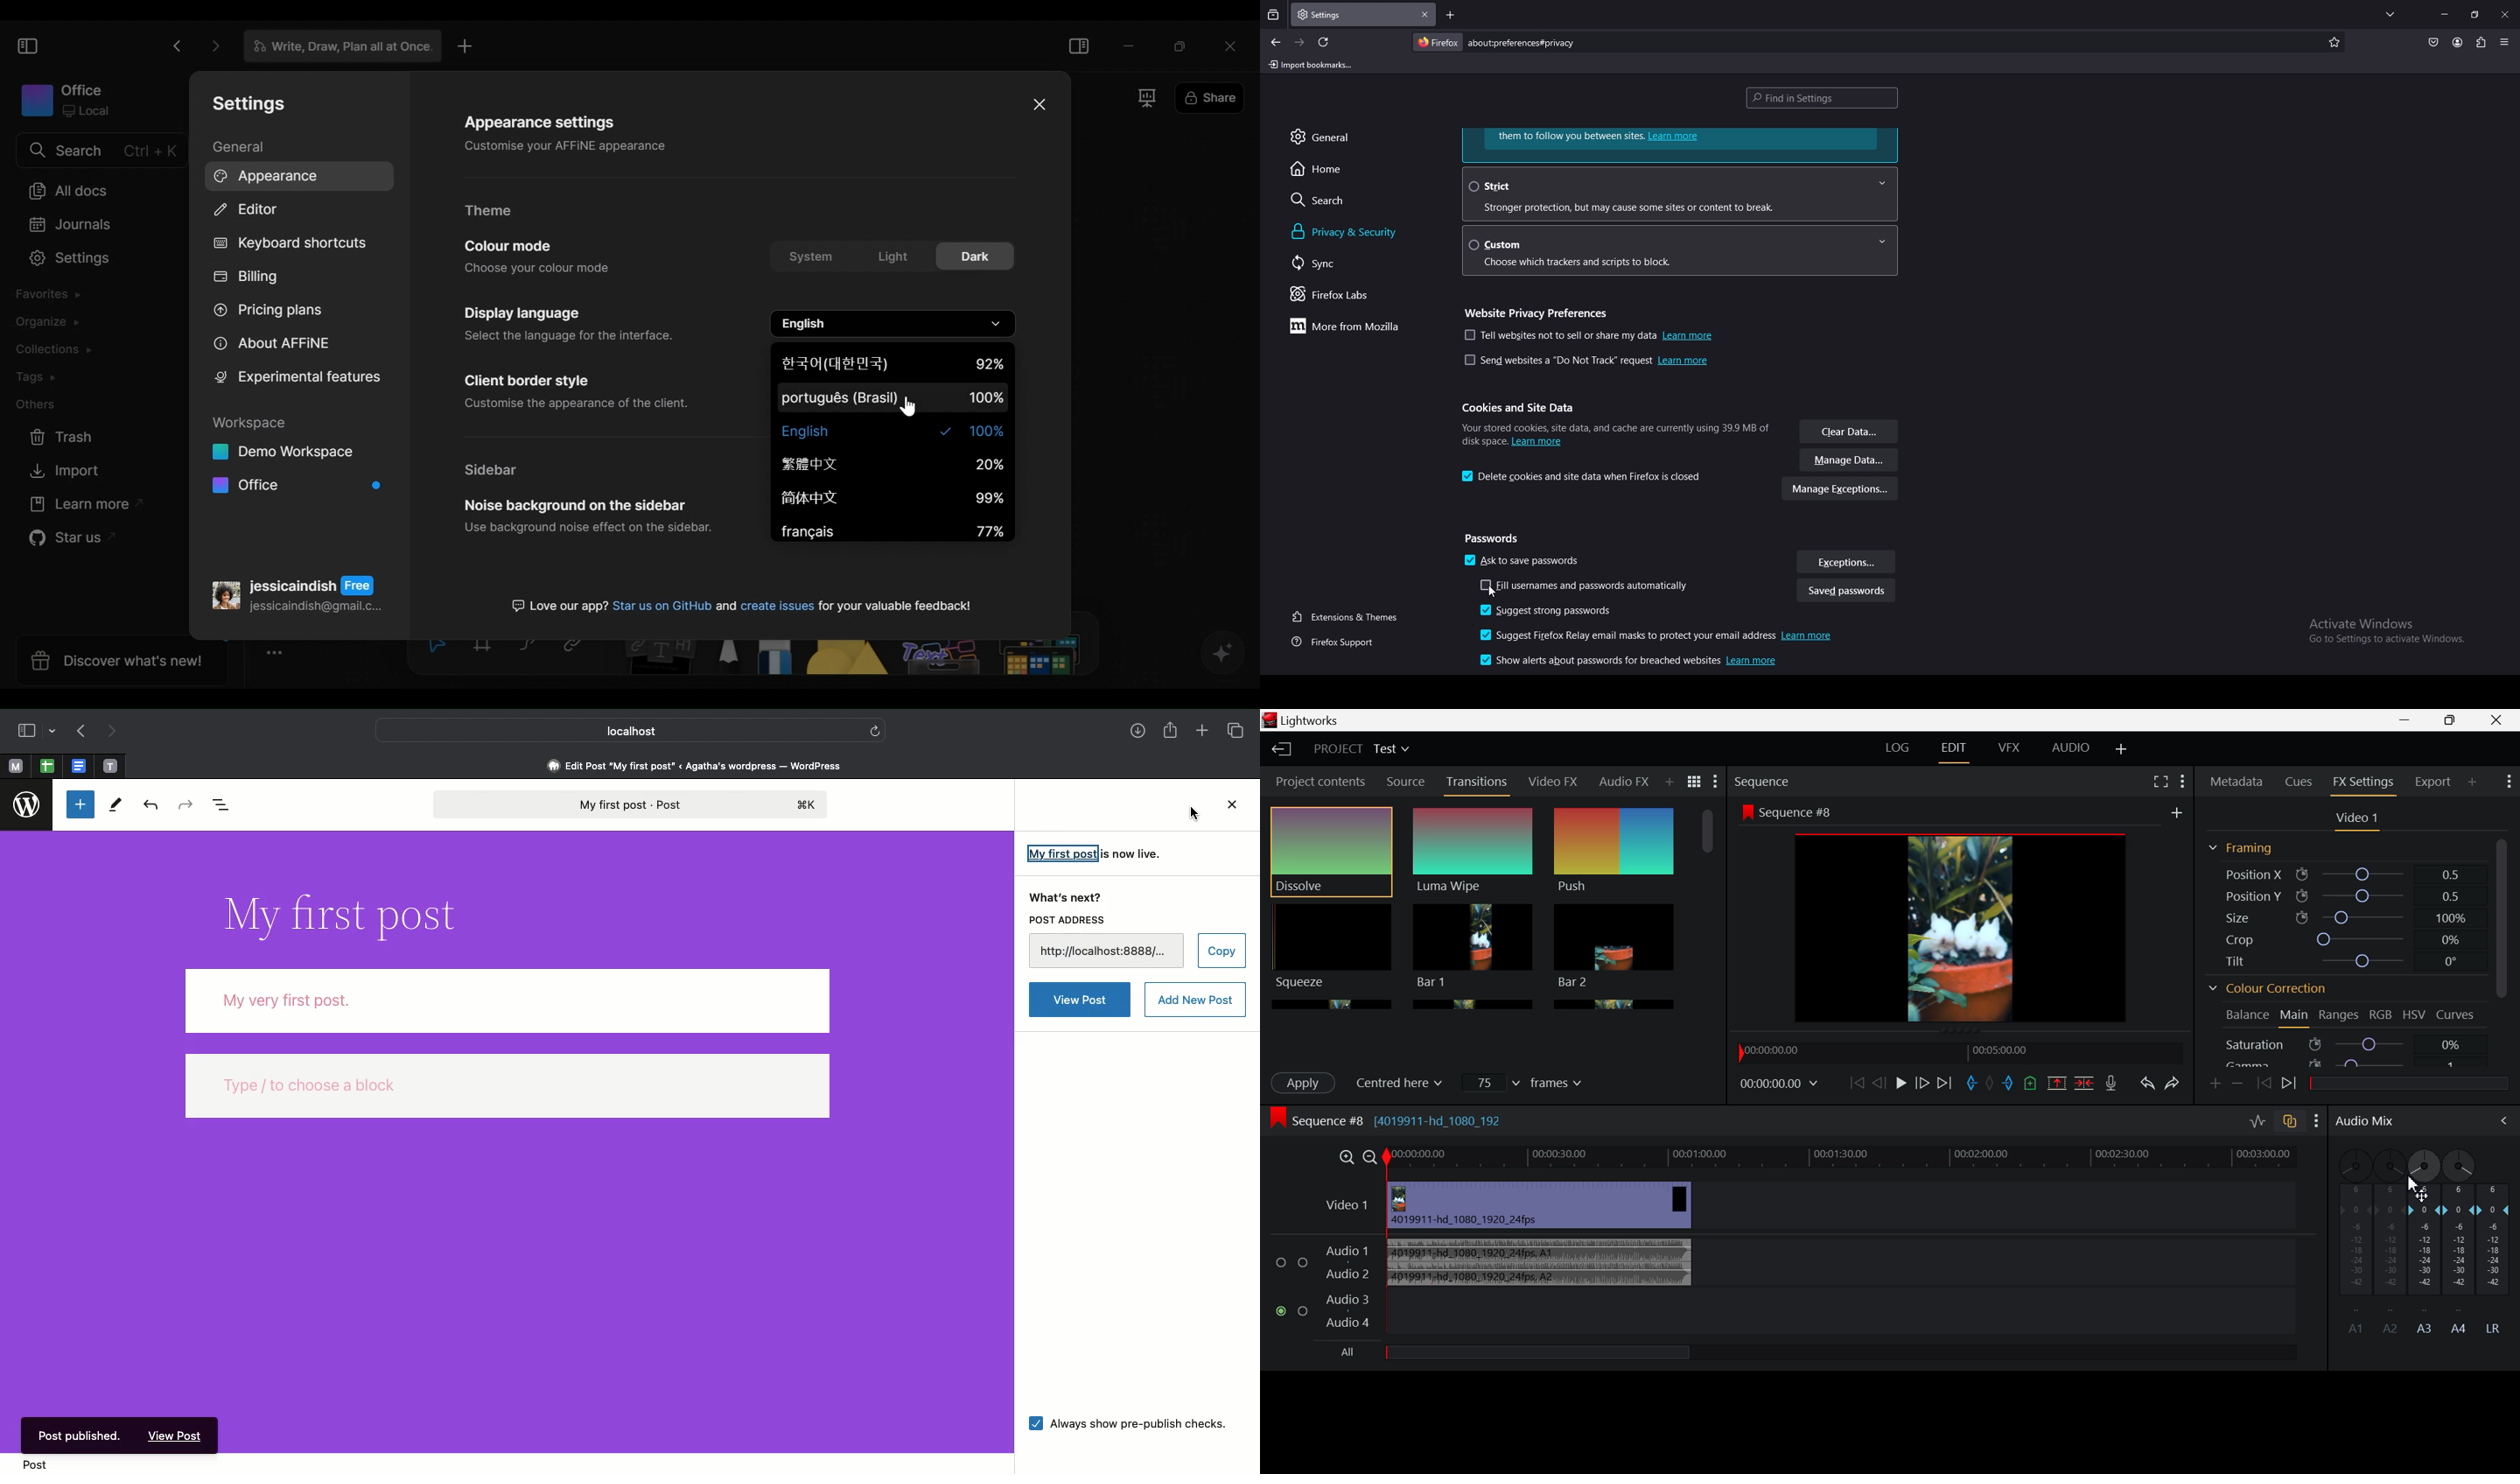 This screenshot has width=2520, height=1484. I want to click on Export, so click(2433, 782).